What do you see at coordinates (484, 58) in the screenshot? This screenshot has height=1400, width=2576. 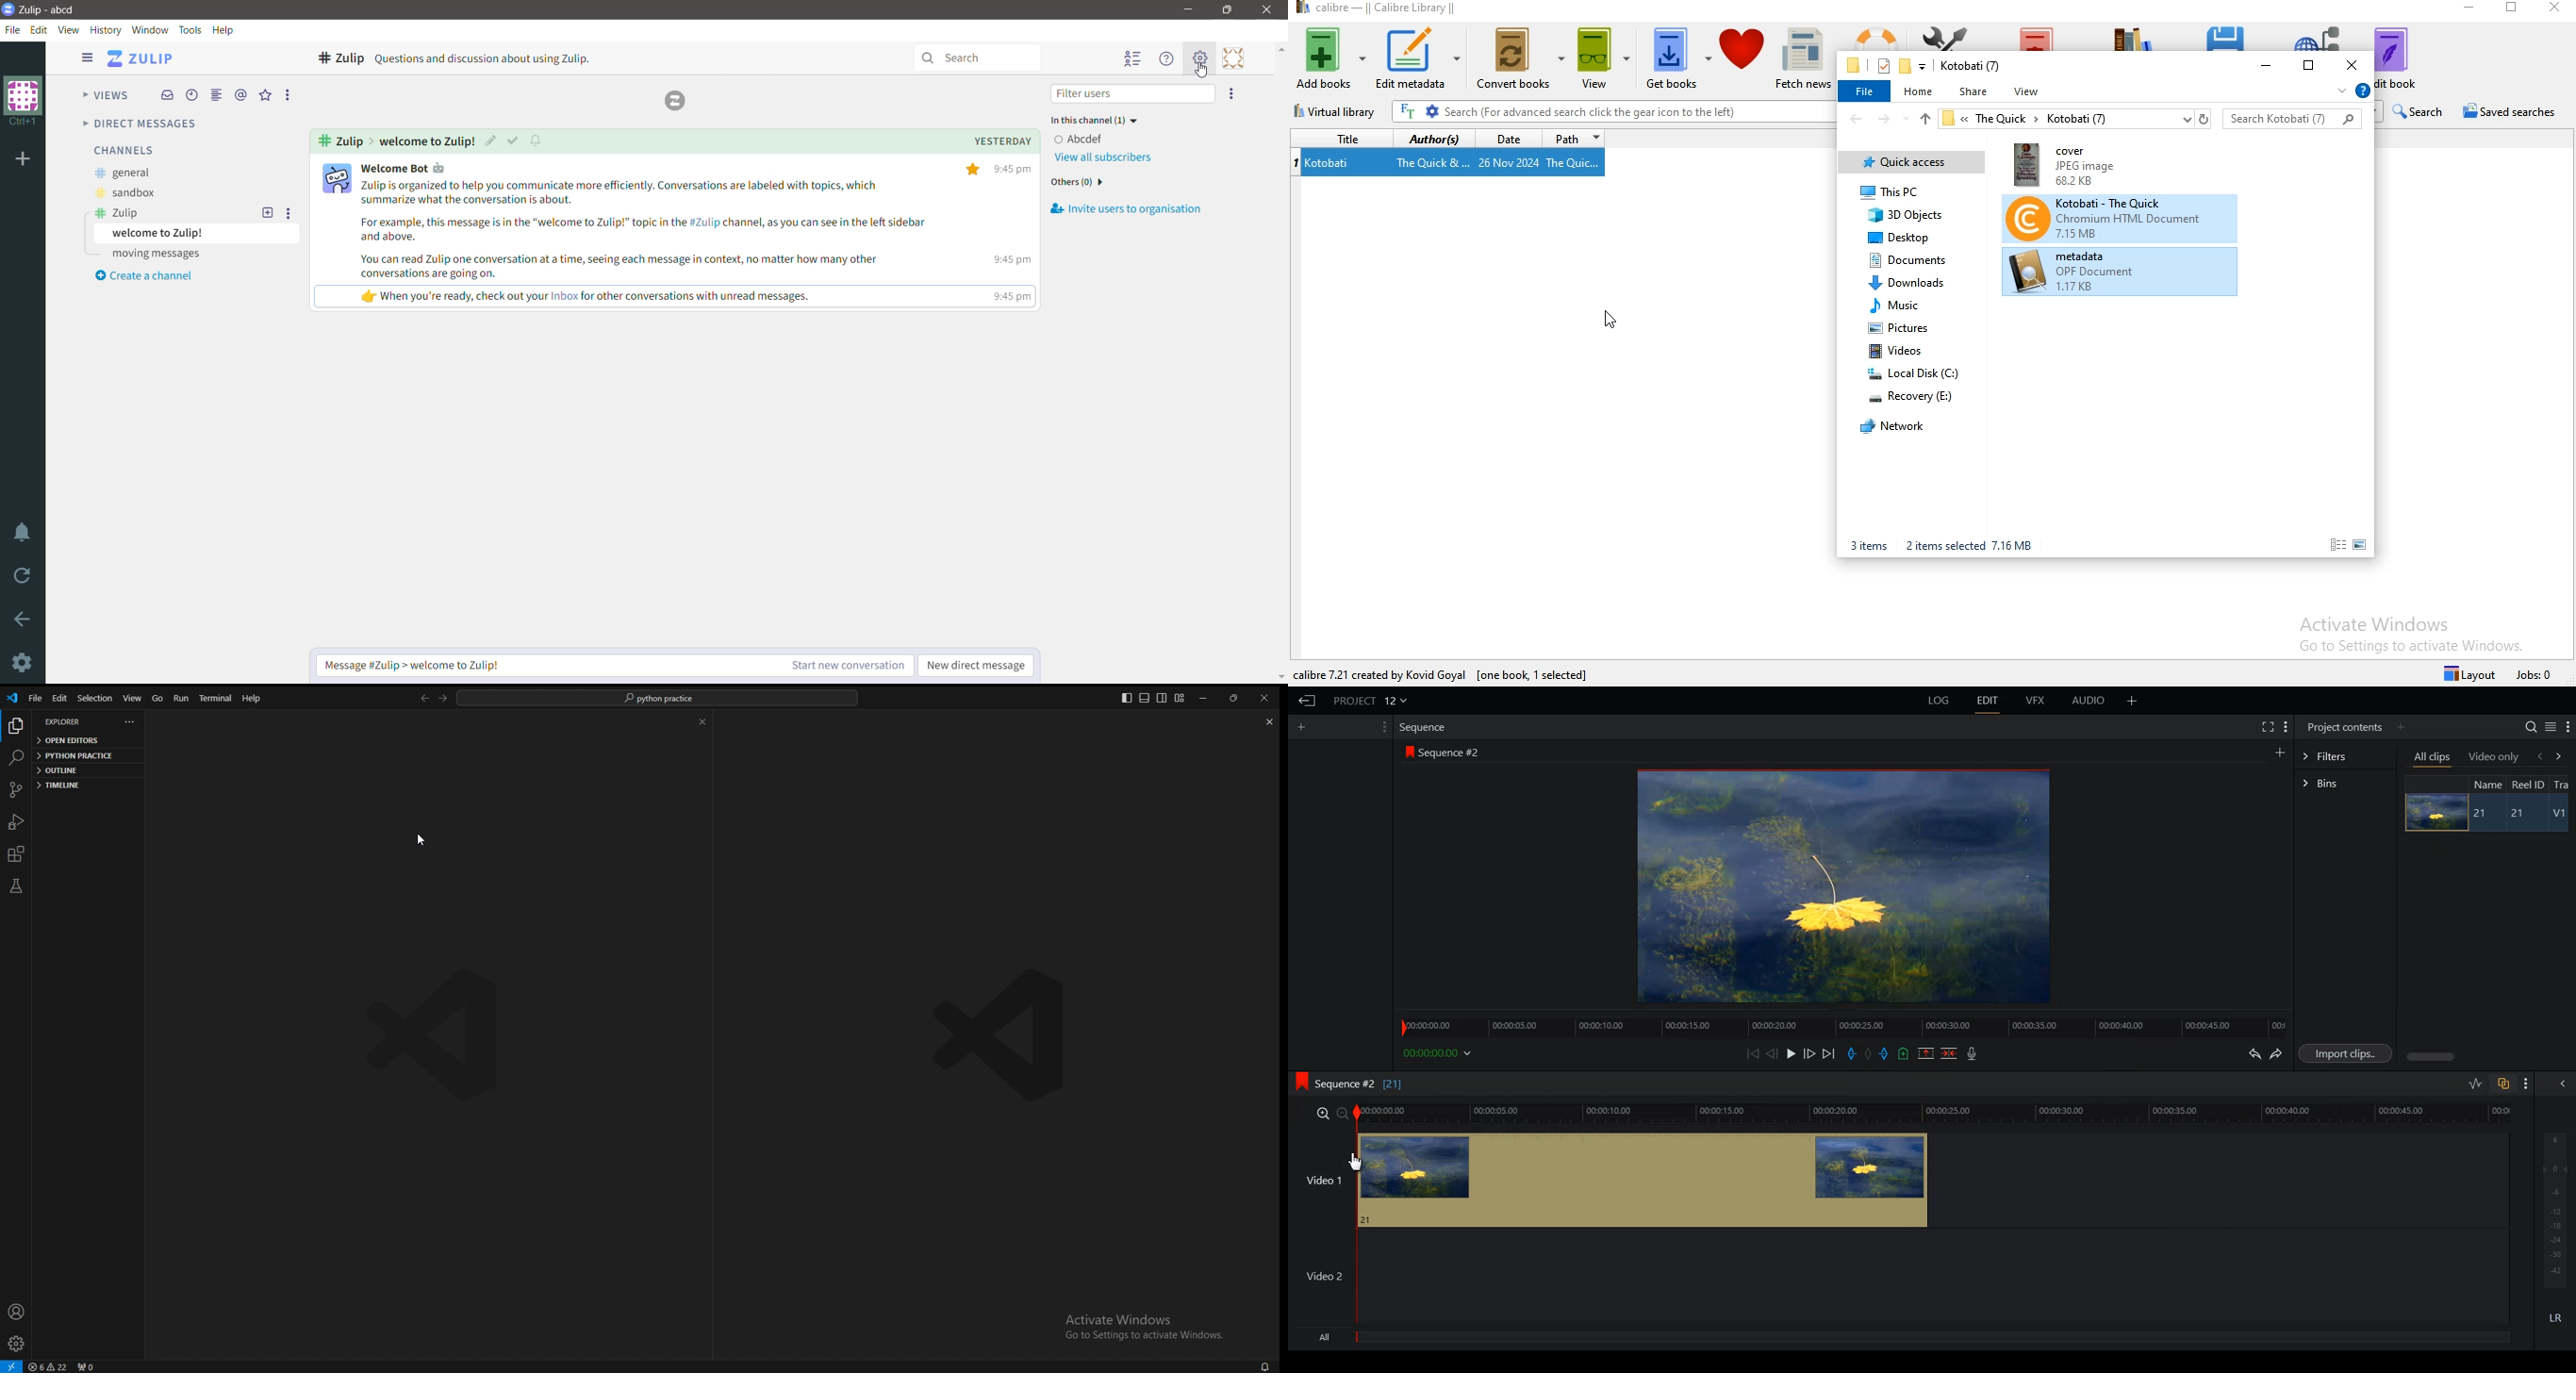 I see `Questions and discussion about using Zulip` at bounding box center [484, 58].